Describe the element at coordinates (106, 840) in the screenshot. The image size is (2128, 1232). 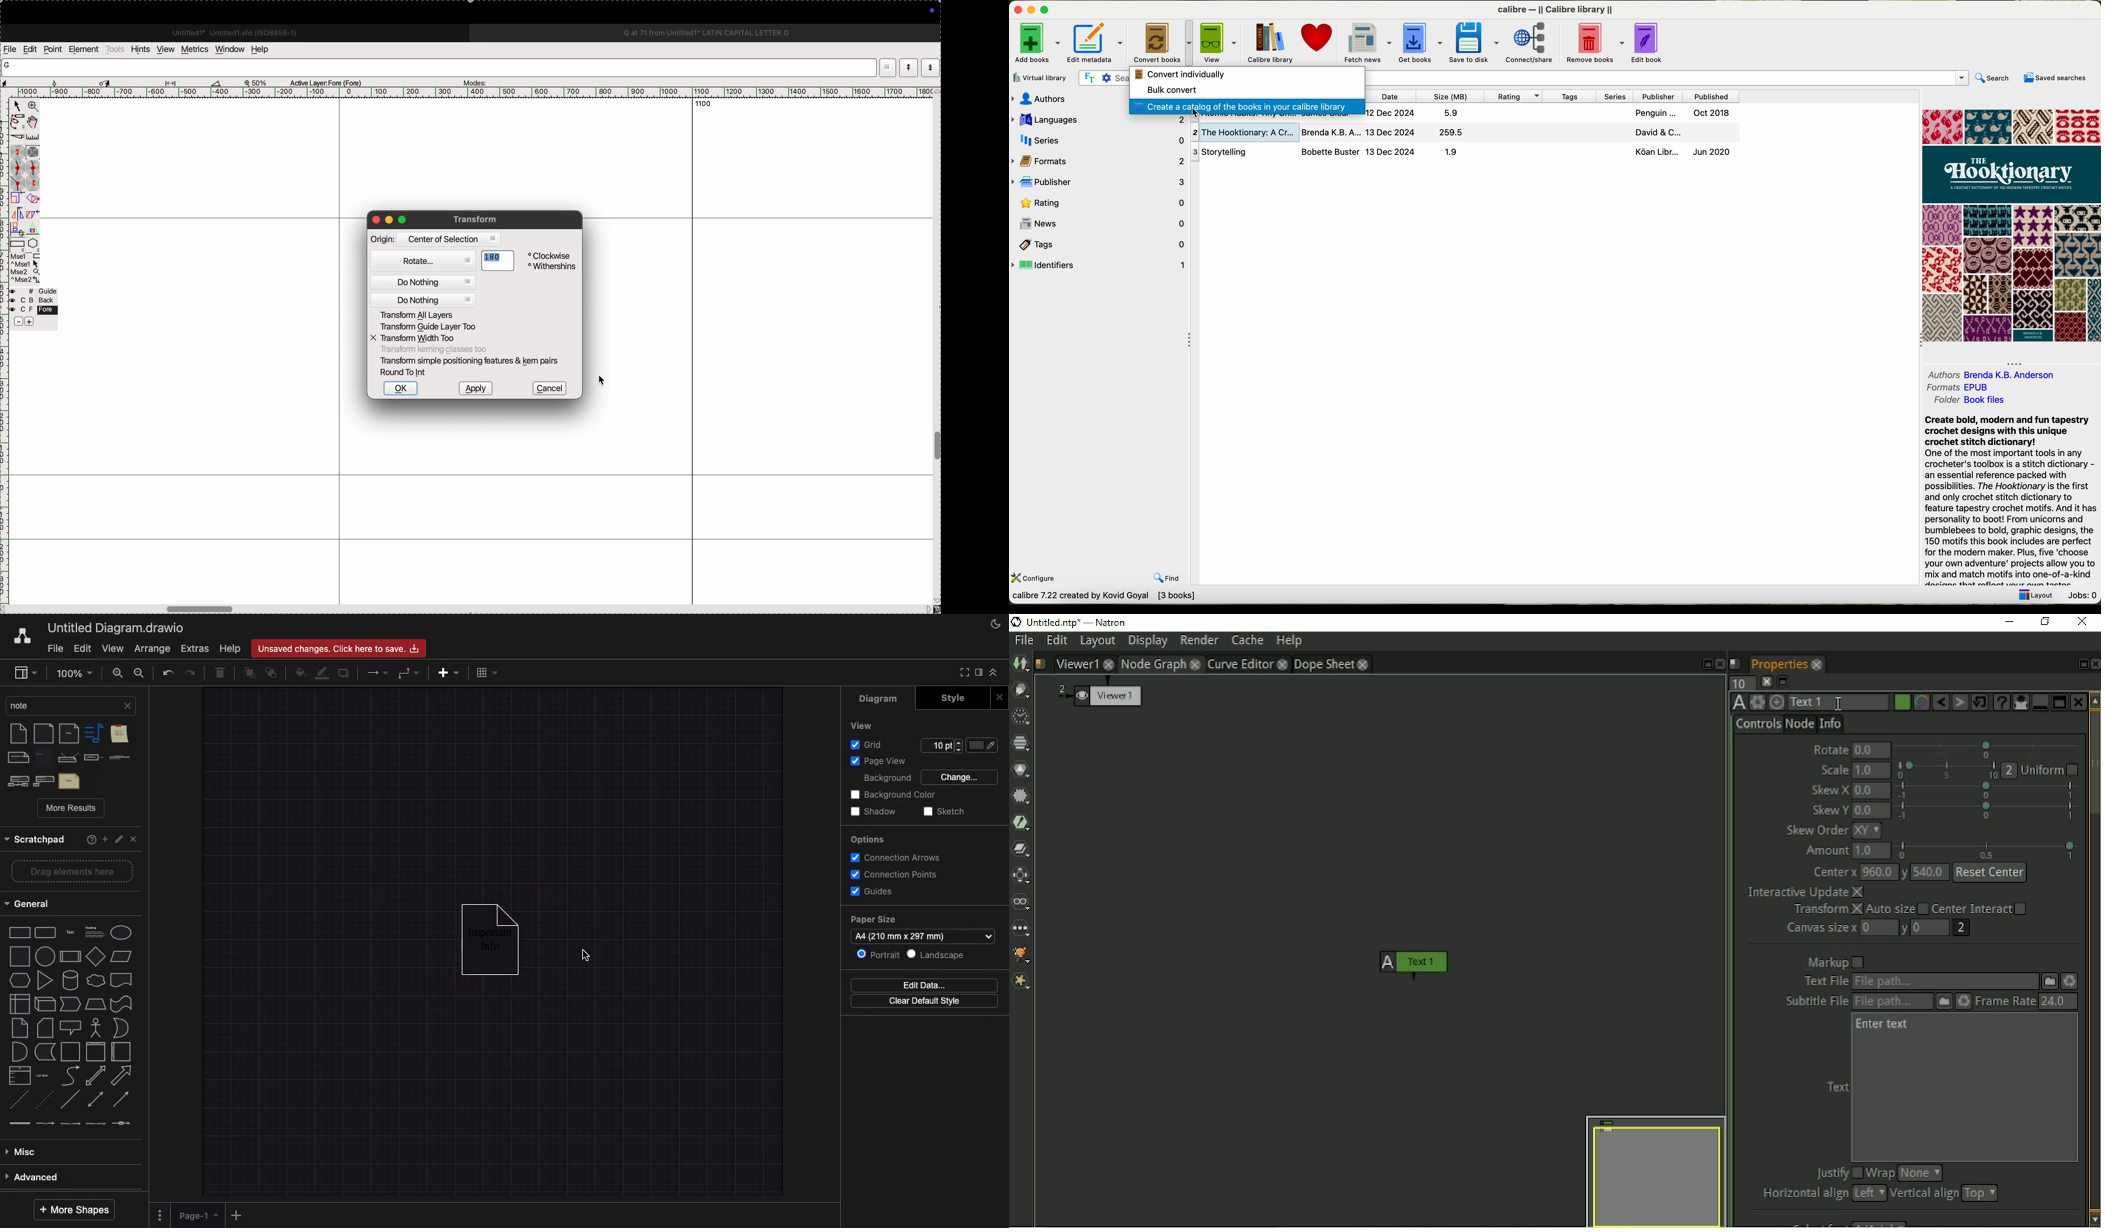
I see `Add` at that location.